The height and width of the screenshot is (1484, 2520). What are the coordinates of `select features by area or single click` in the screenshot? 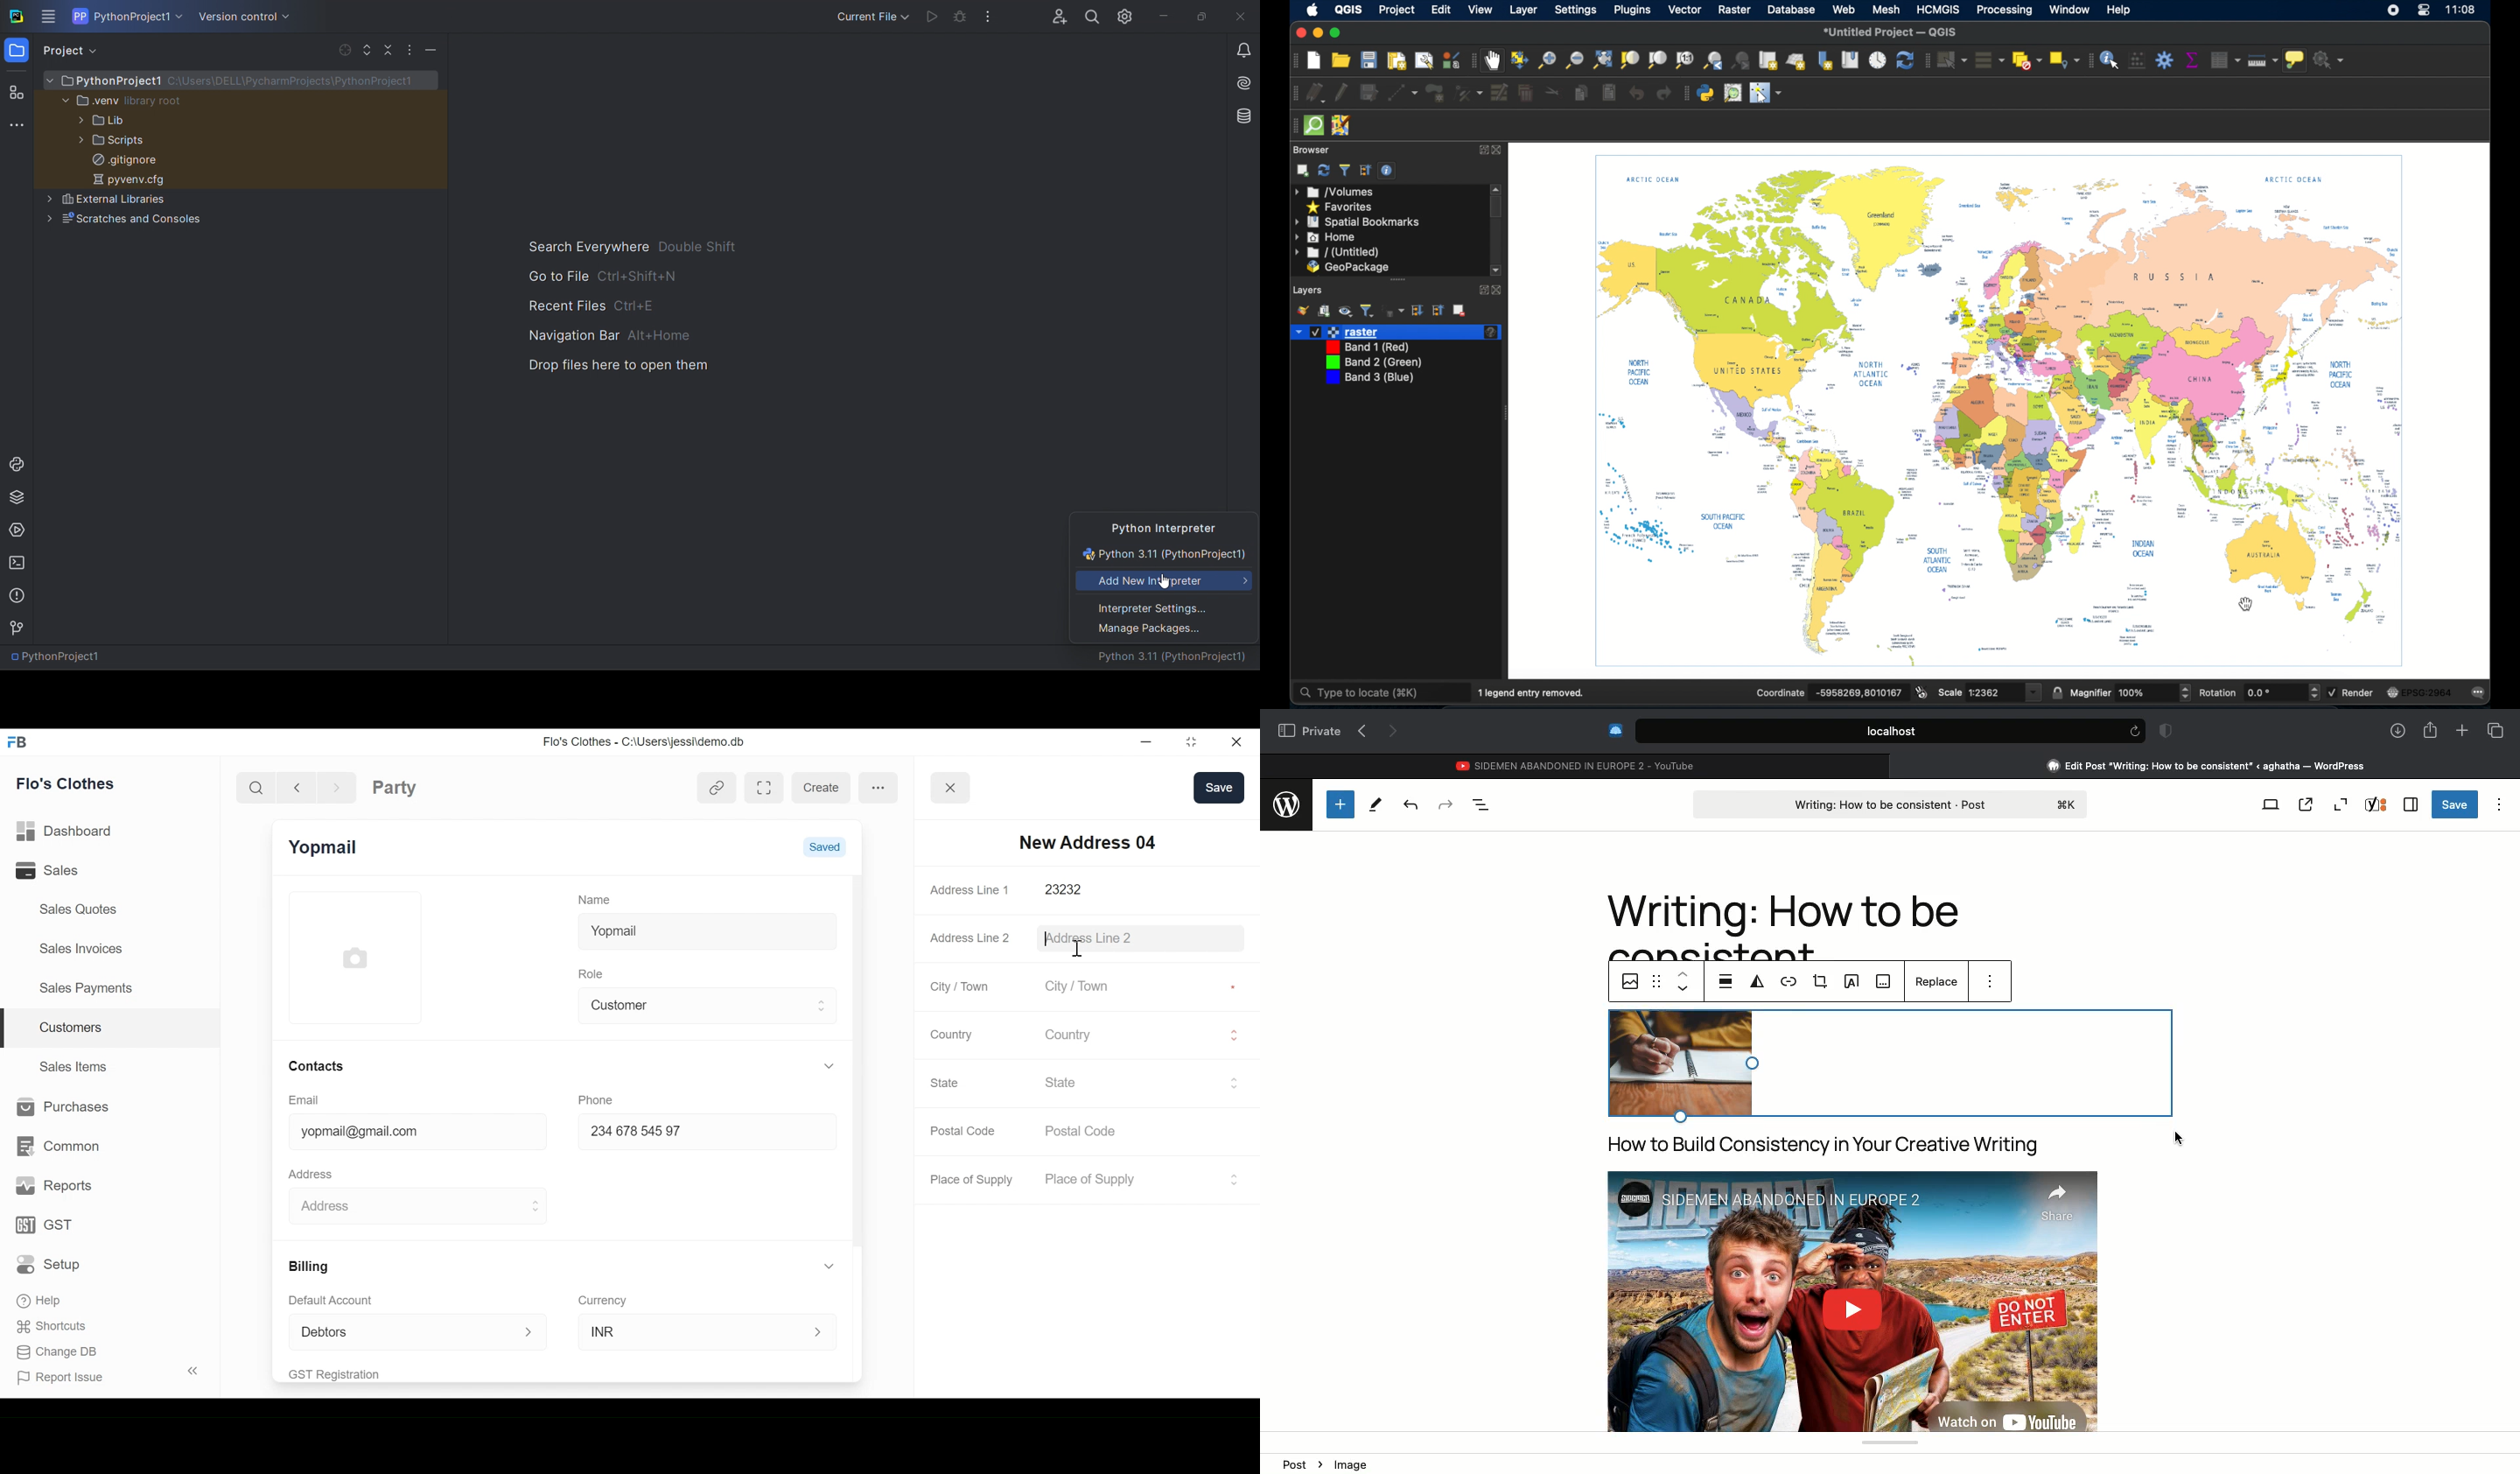 It's located at (1951, 59).